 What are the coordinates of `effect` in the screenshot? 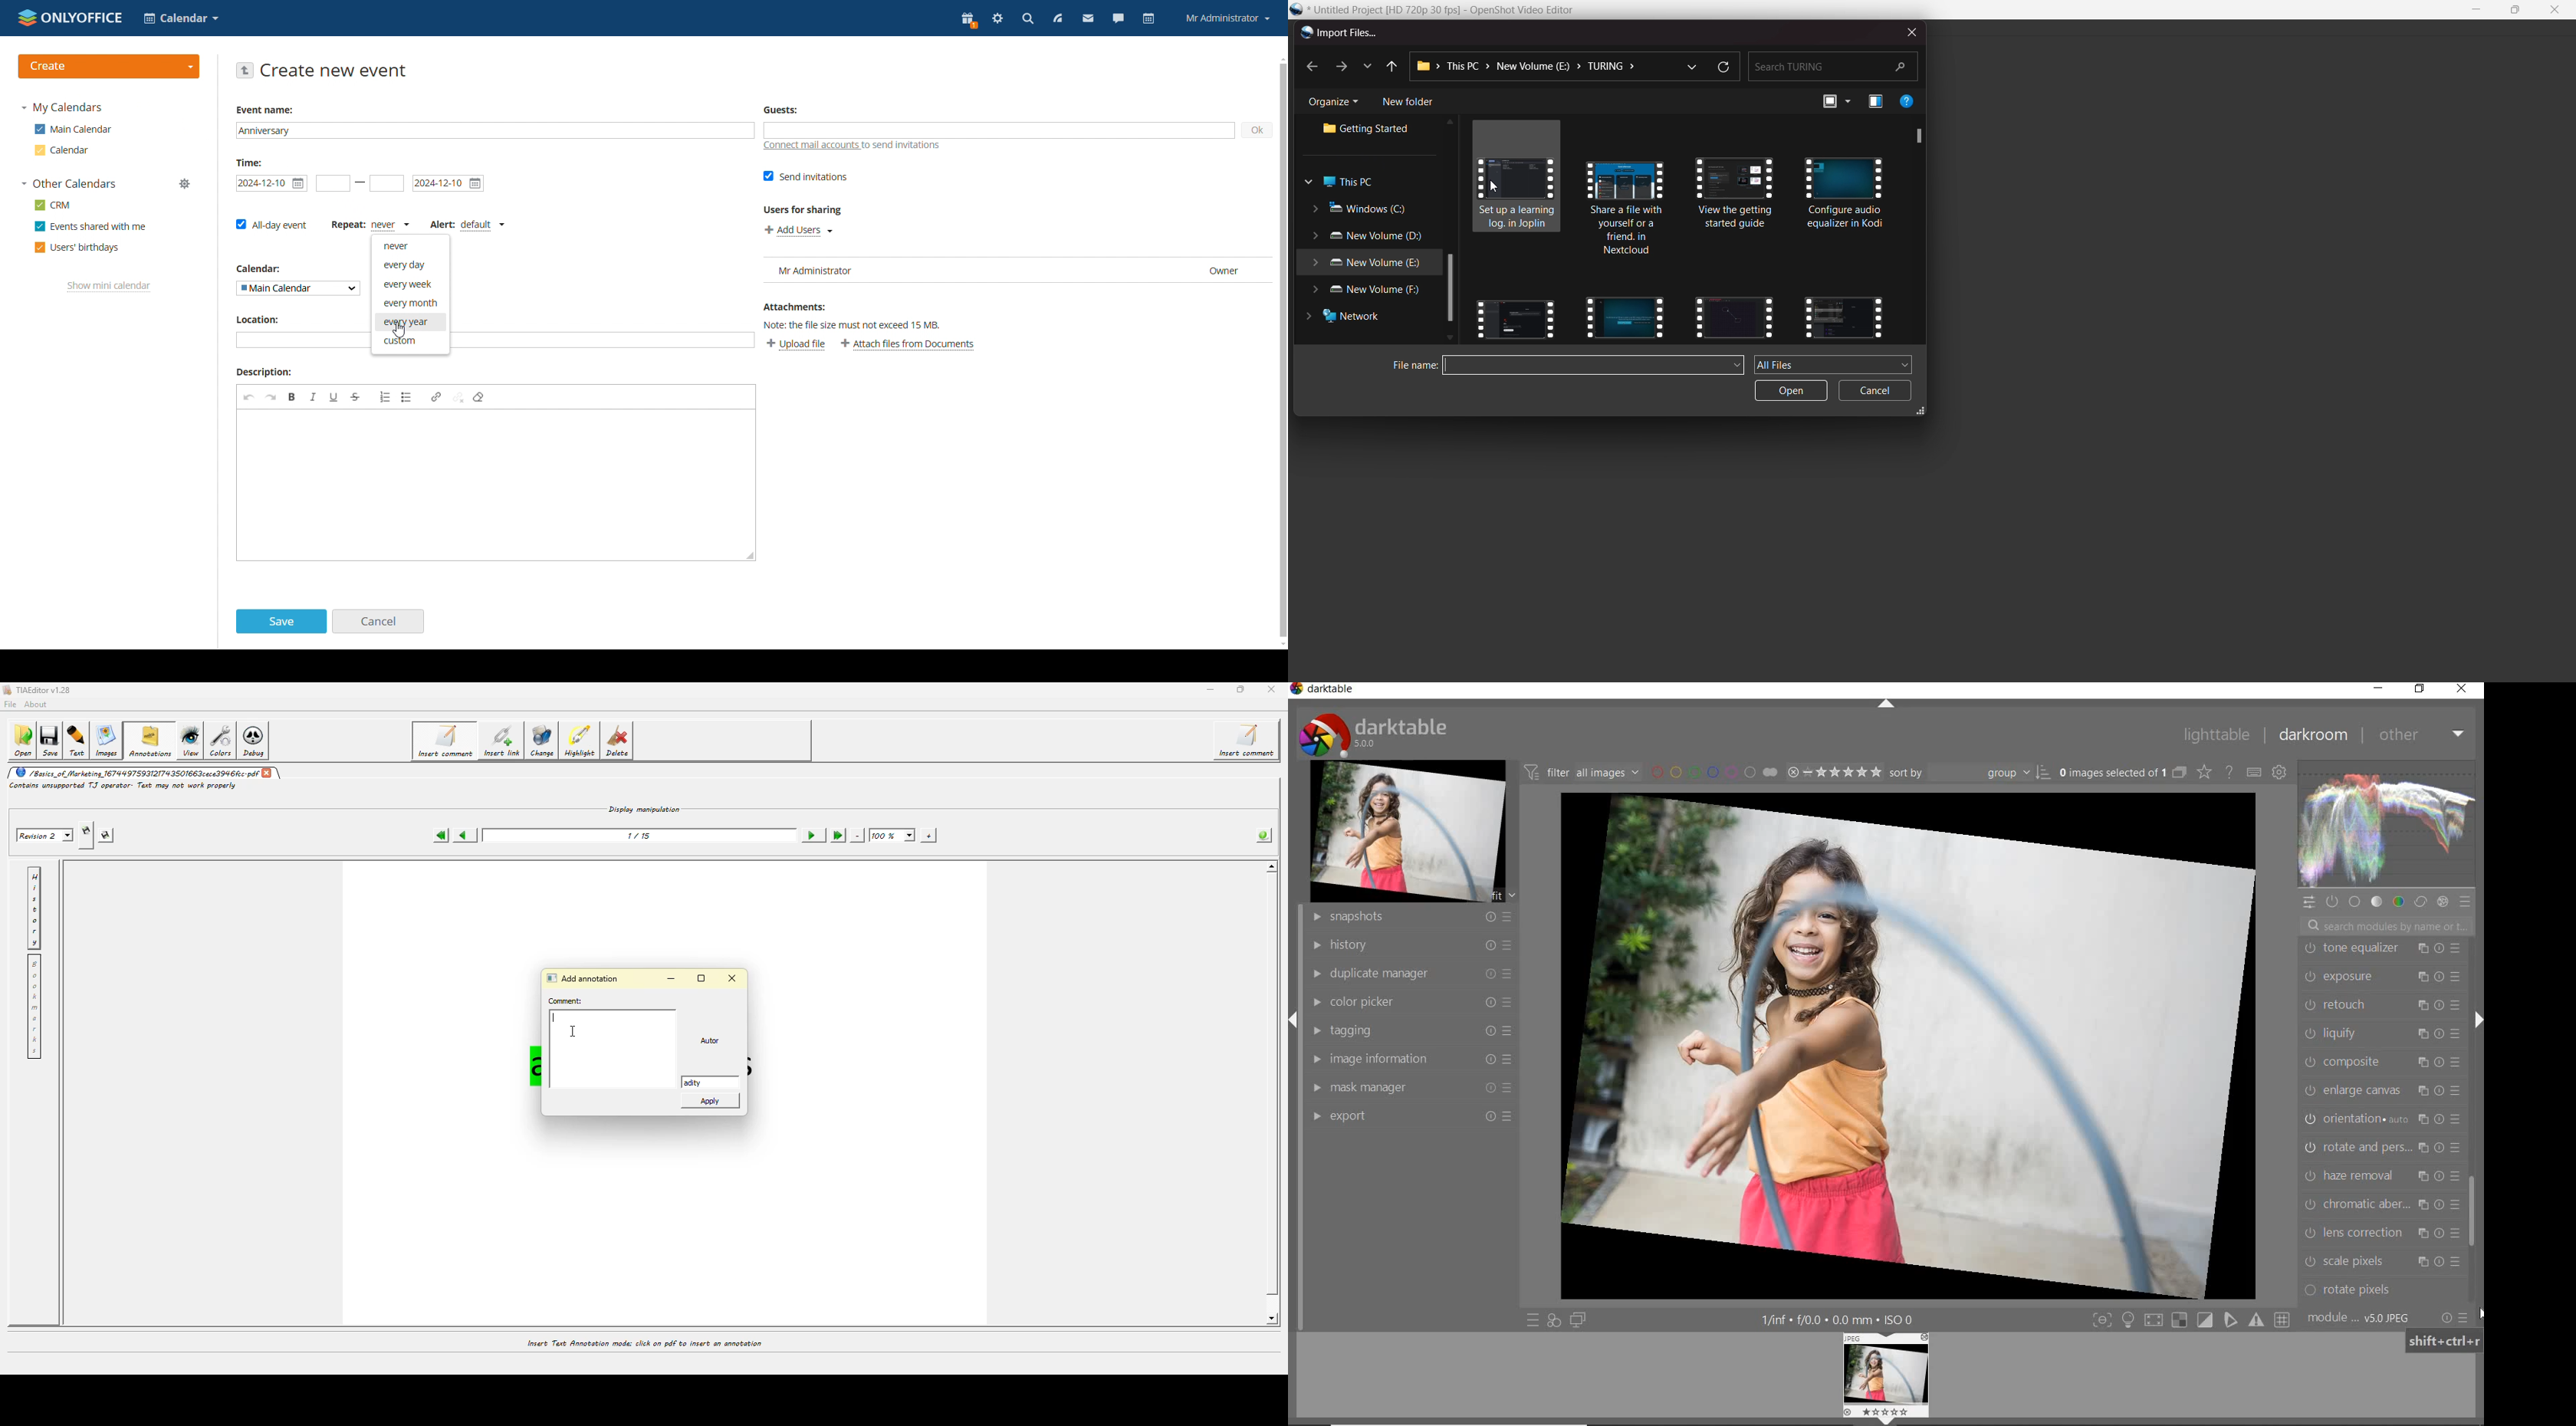 It's located at (2445, 903).